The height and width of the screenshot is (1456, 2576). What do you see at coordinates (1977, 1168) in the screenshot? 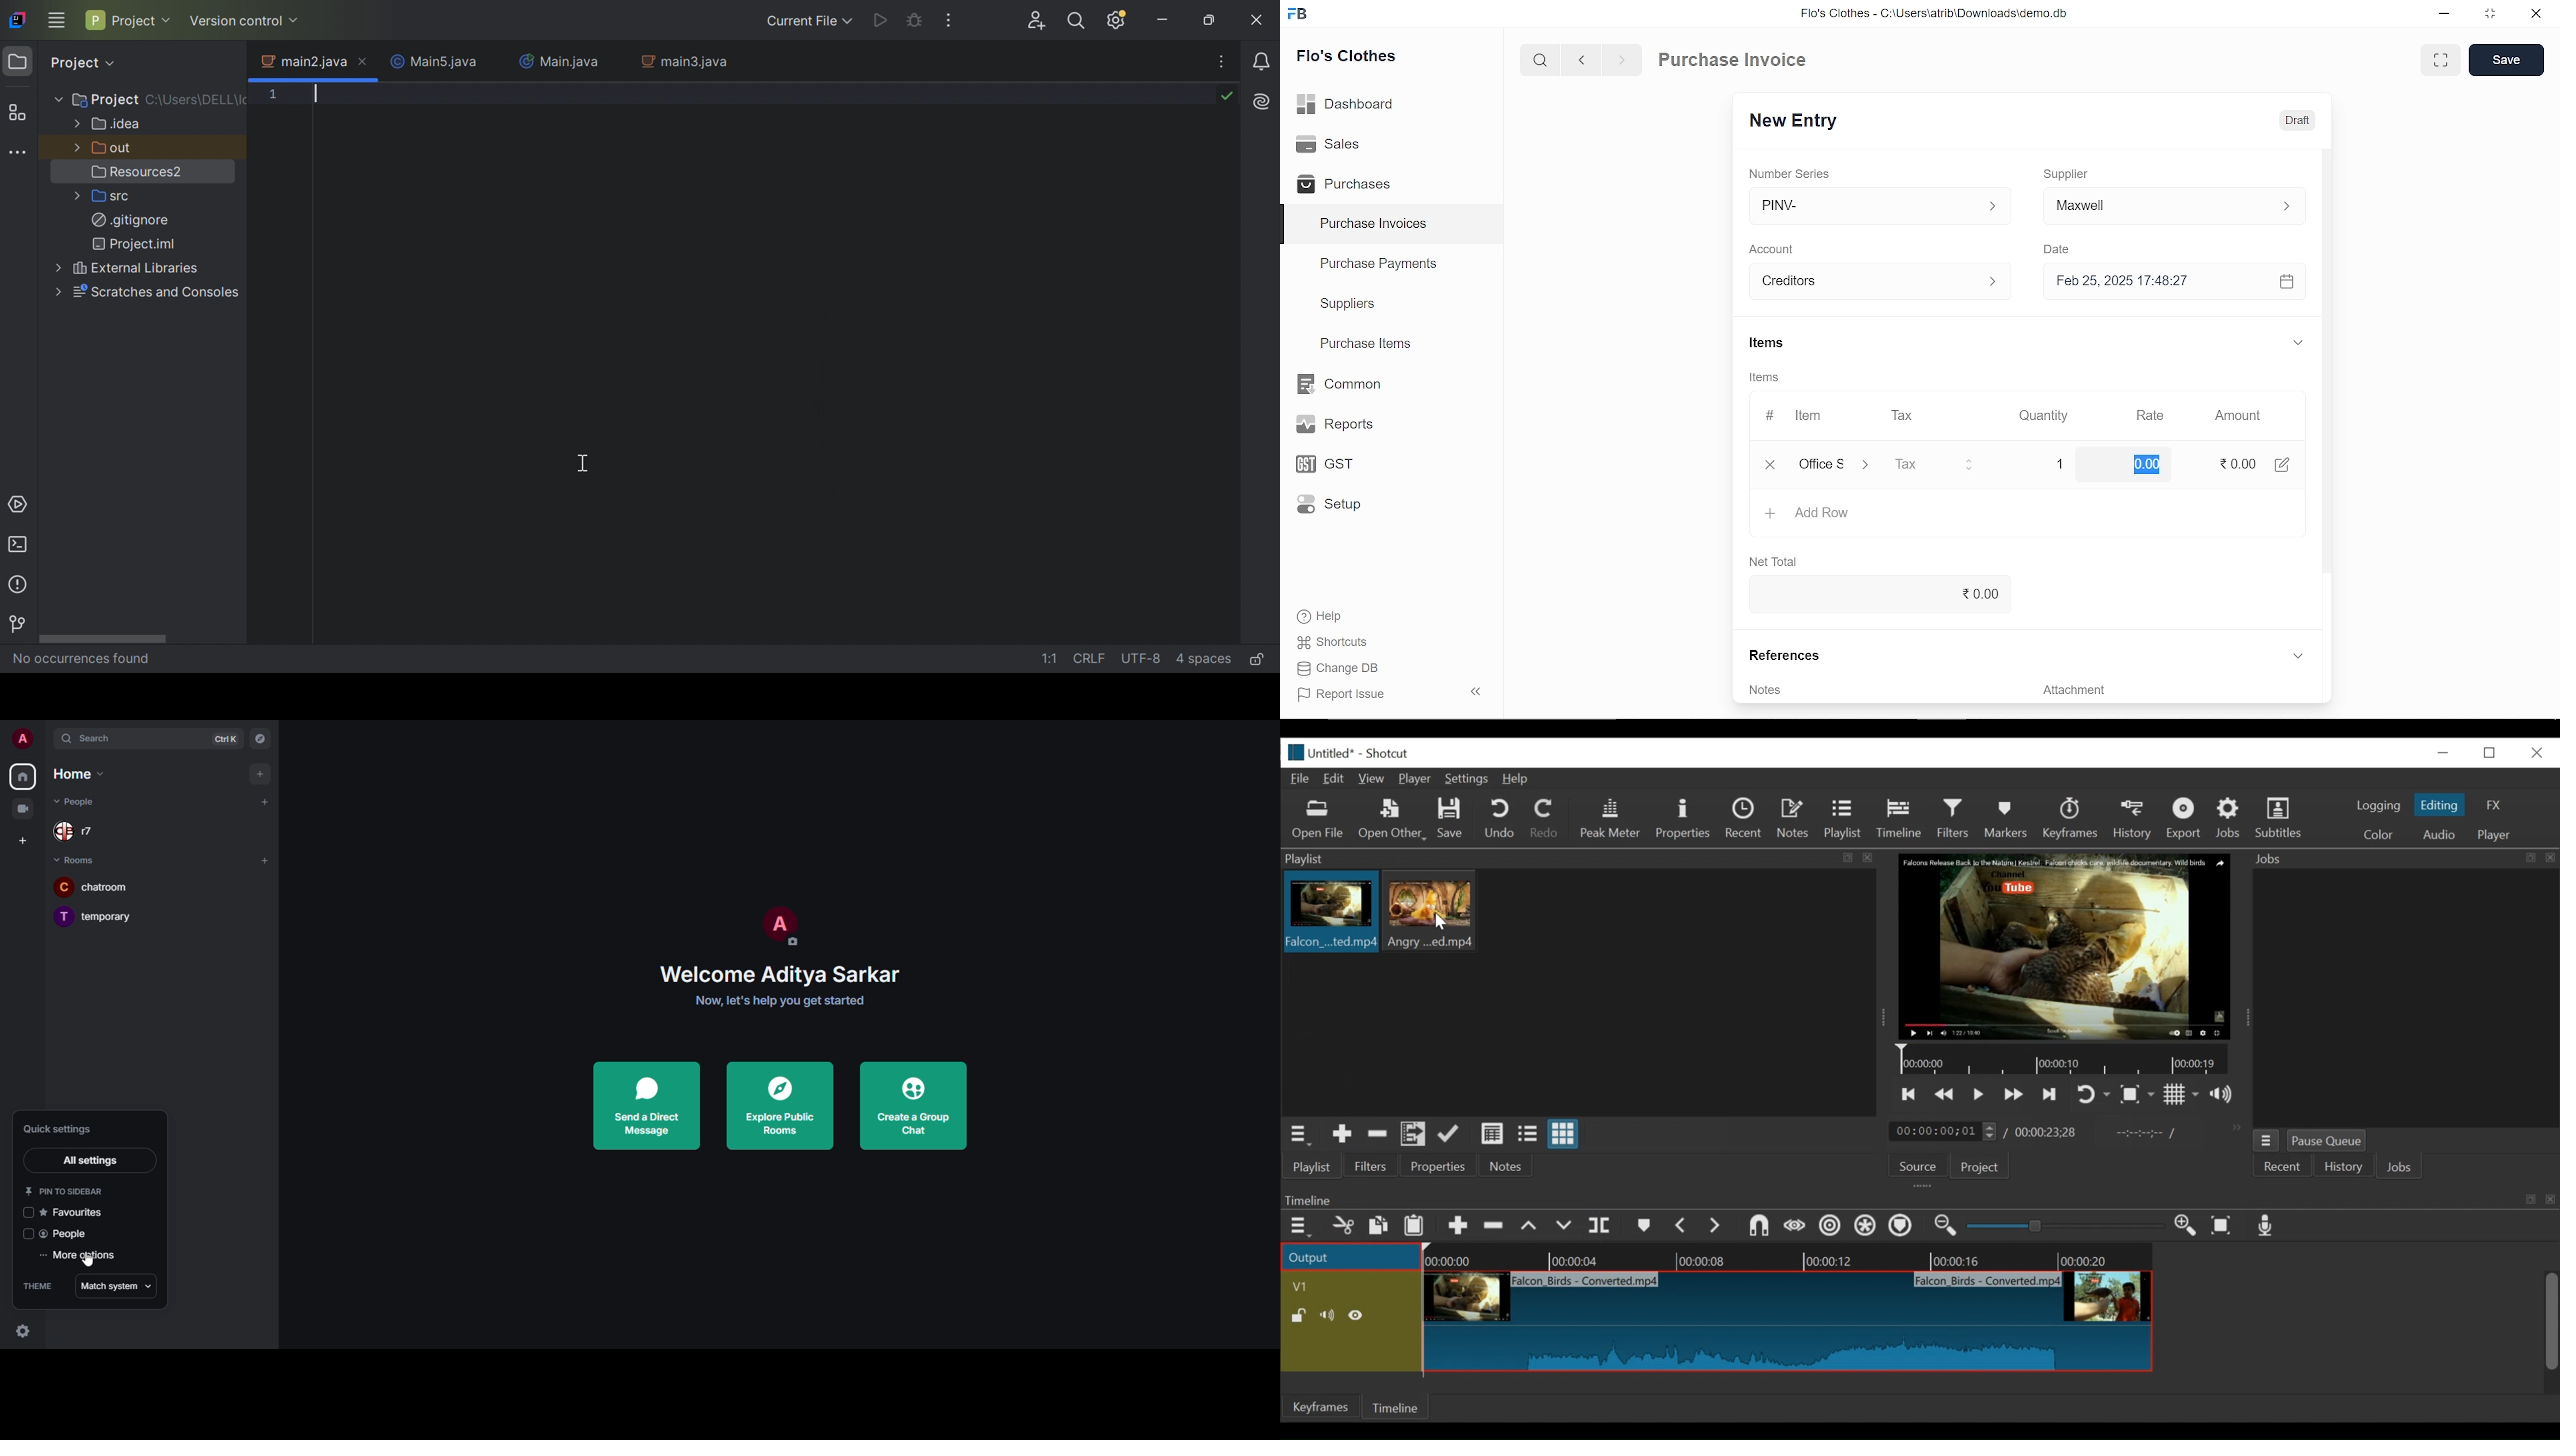
I see `Project` at bounding box center [1977, 1168].